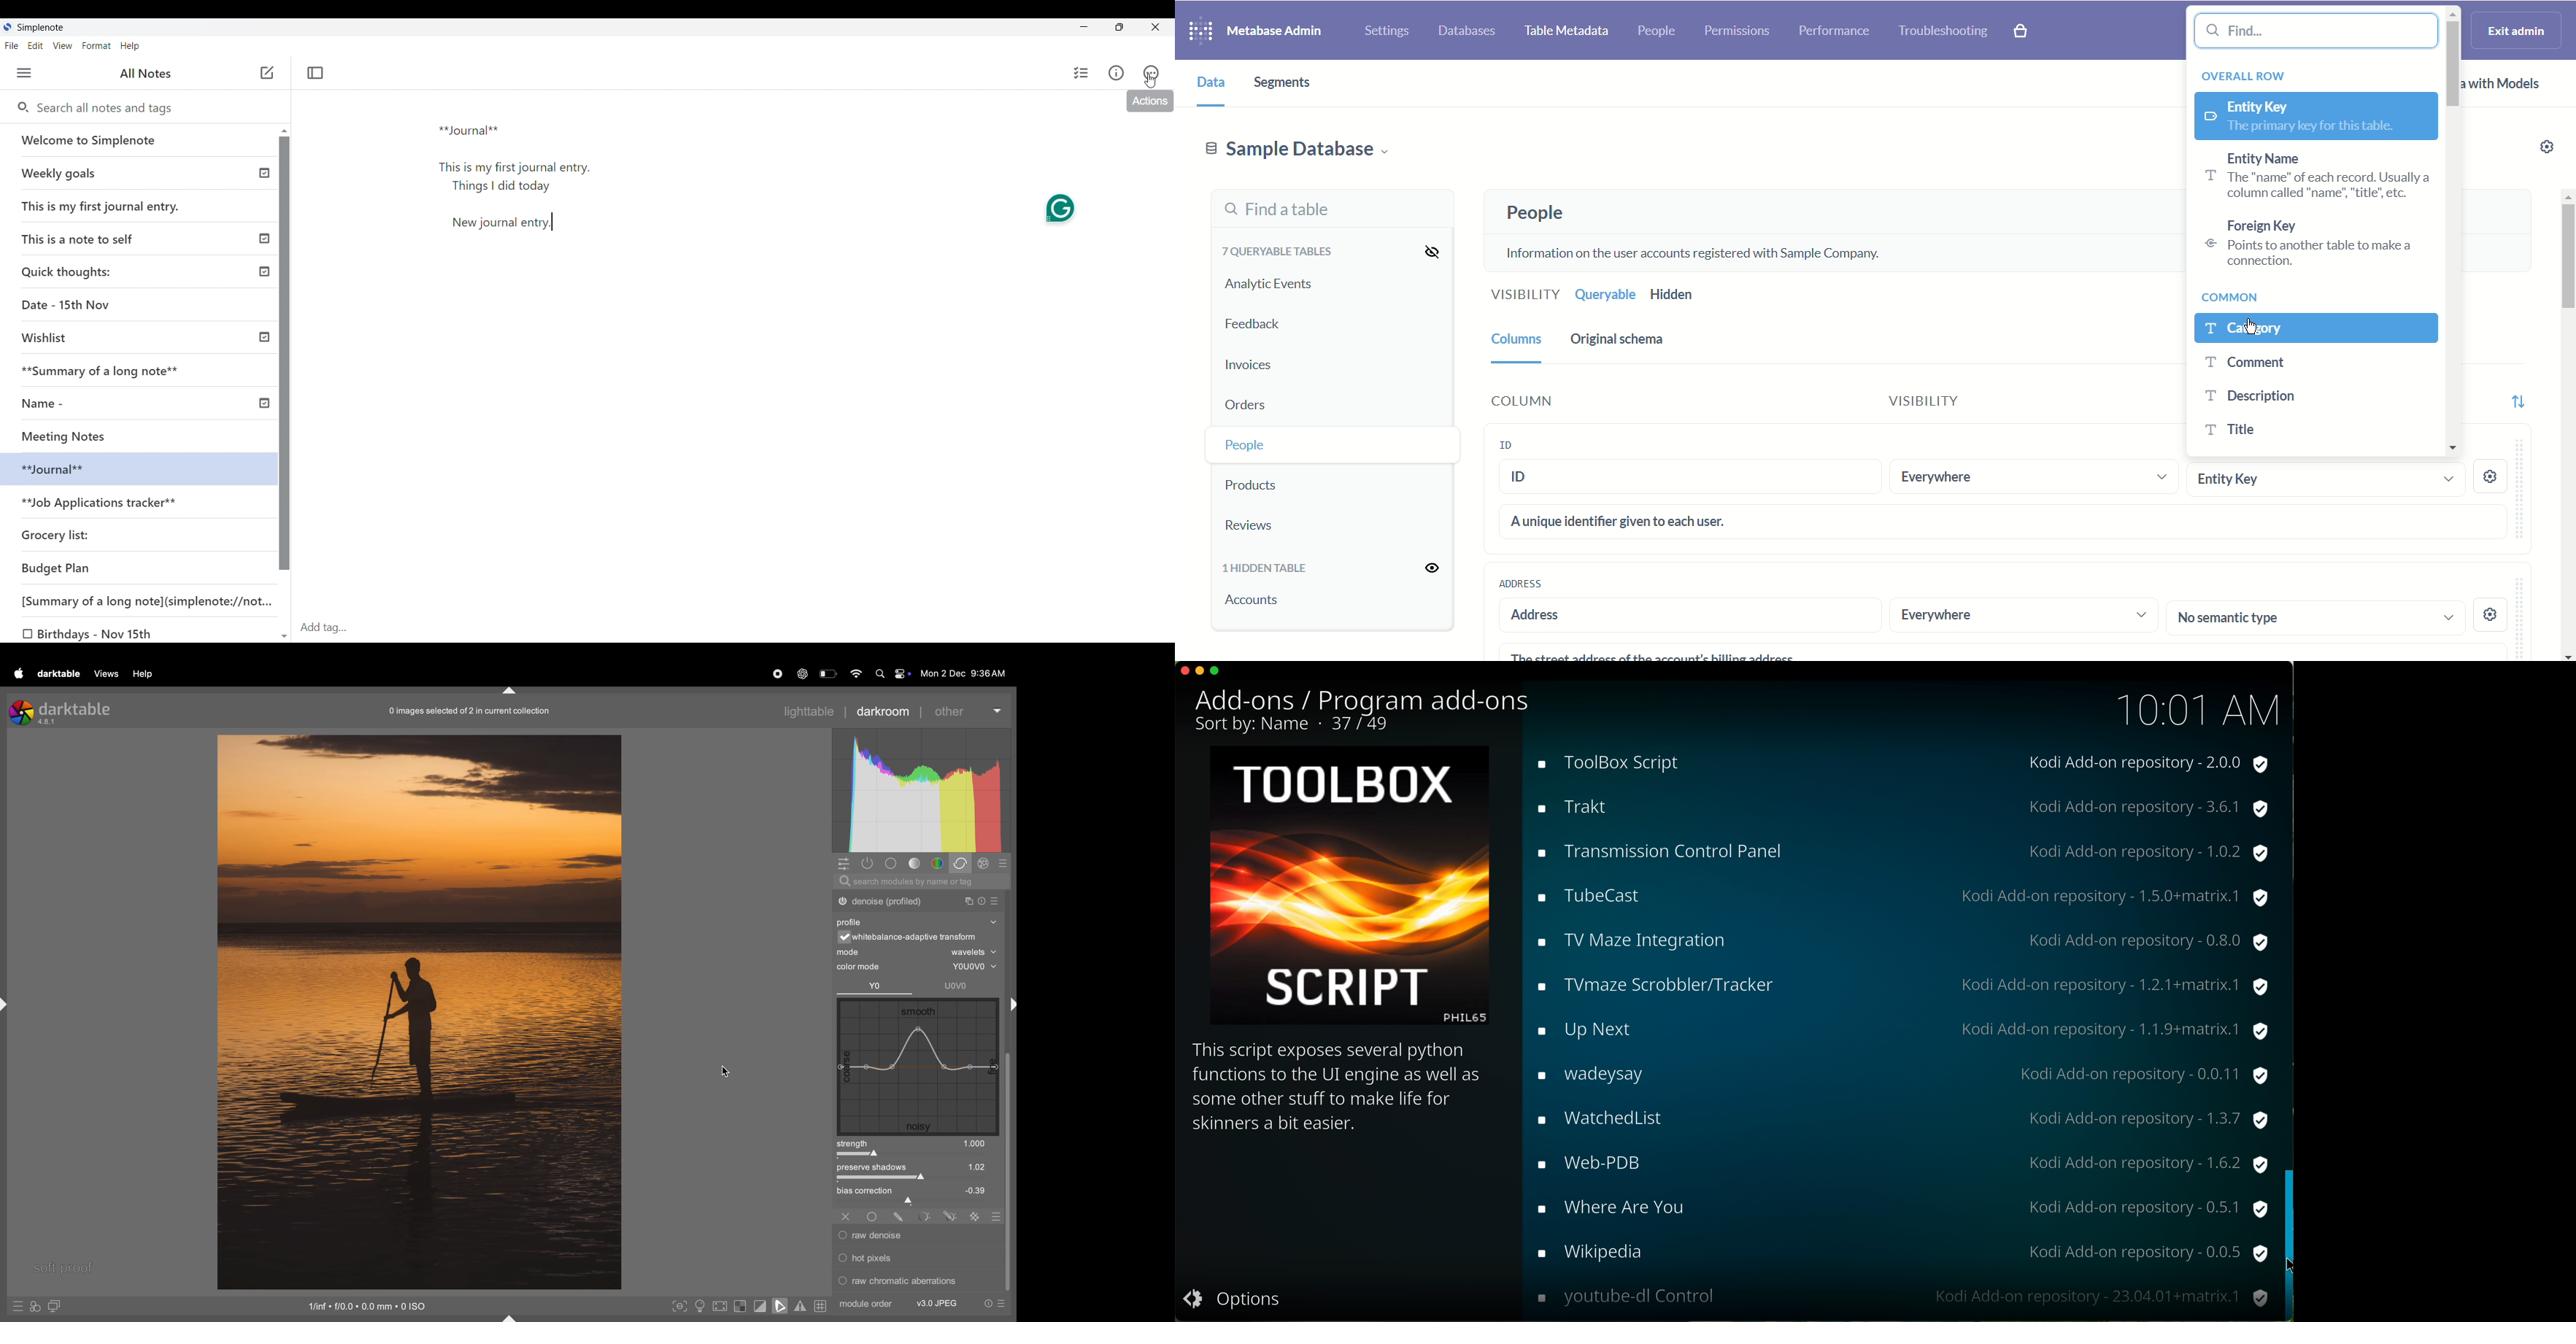  Describe the element at coordinates (90, 634) in the screenshot. I see `O Birthdays - Nov 15th` at that location.